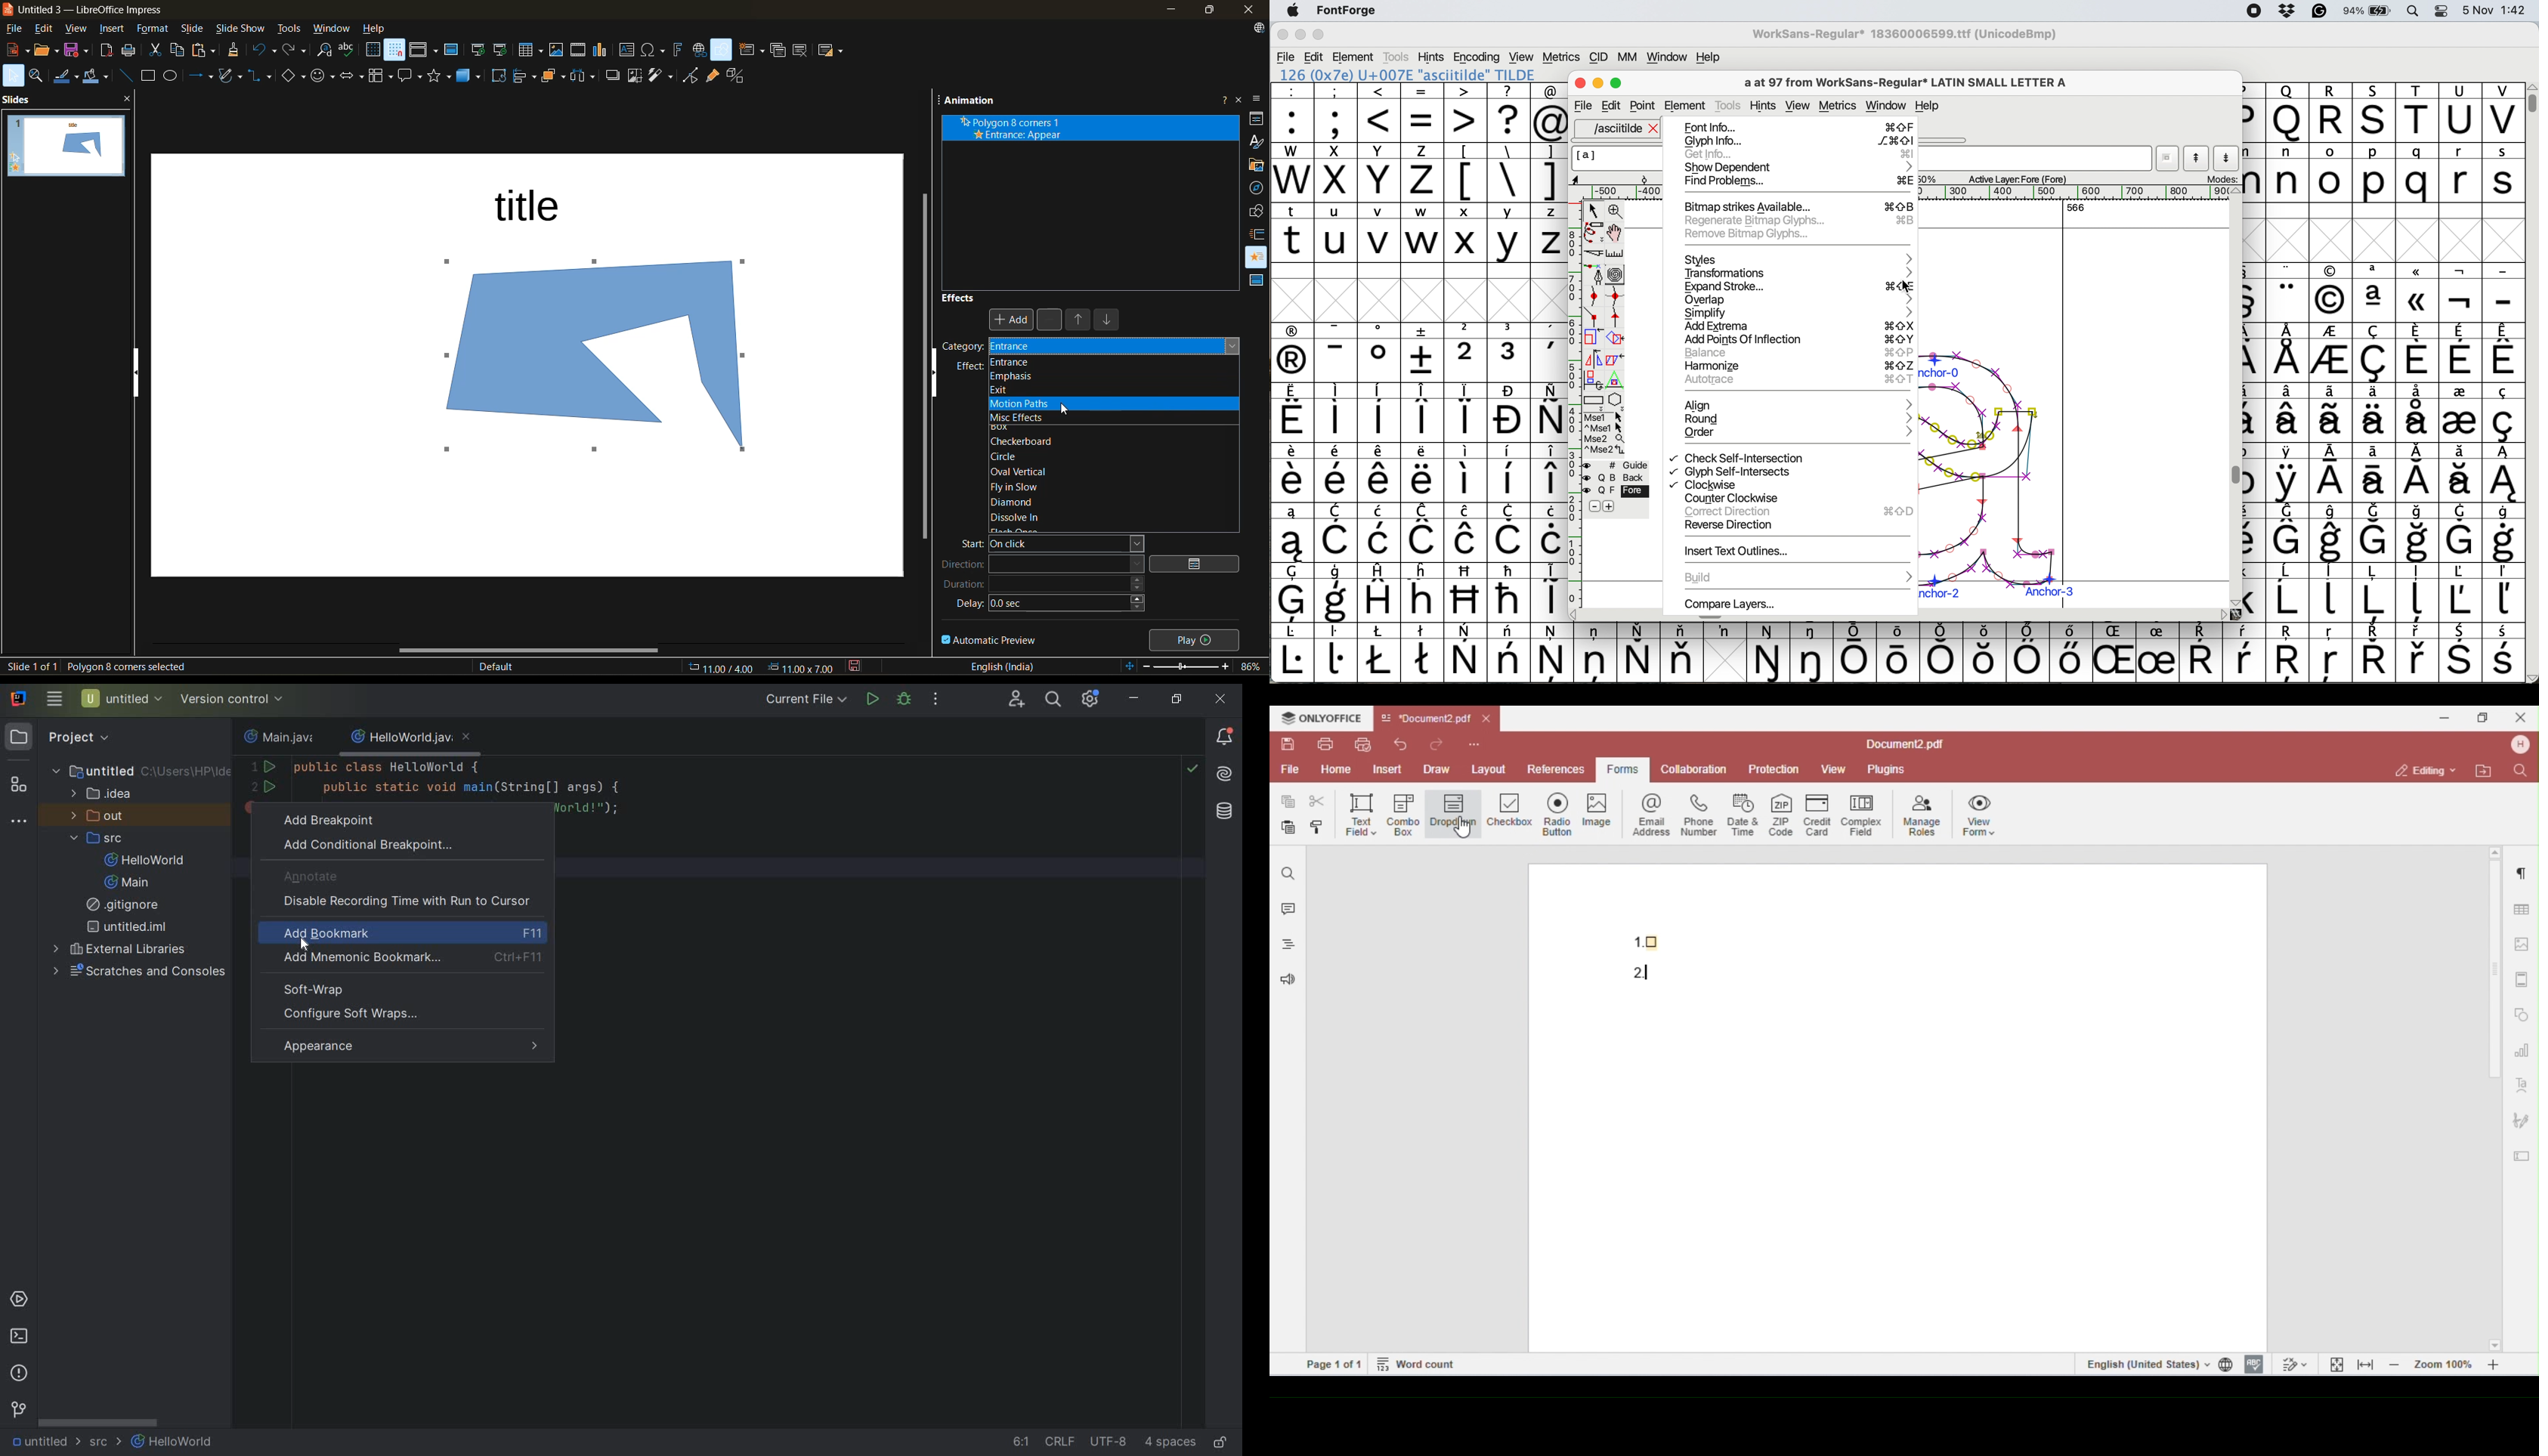 The image size is (2548, 1456). I want to click on block arrows, so click(353, 77).